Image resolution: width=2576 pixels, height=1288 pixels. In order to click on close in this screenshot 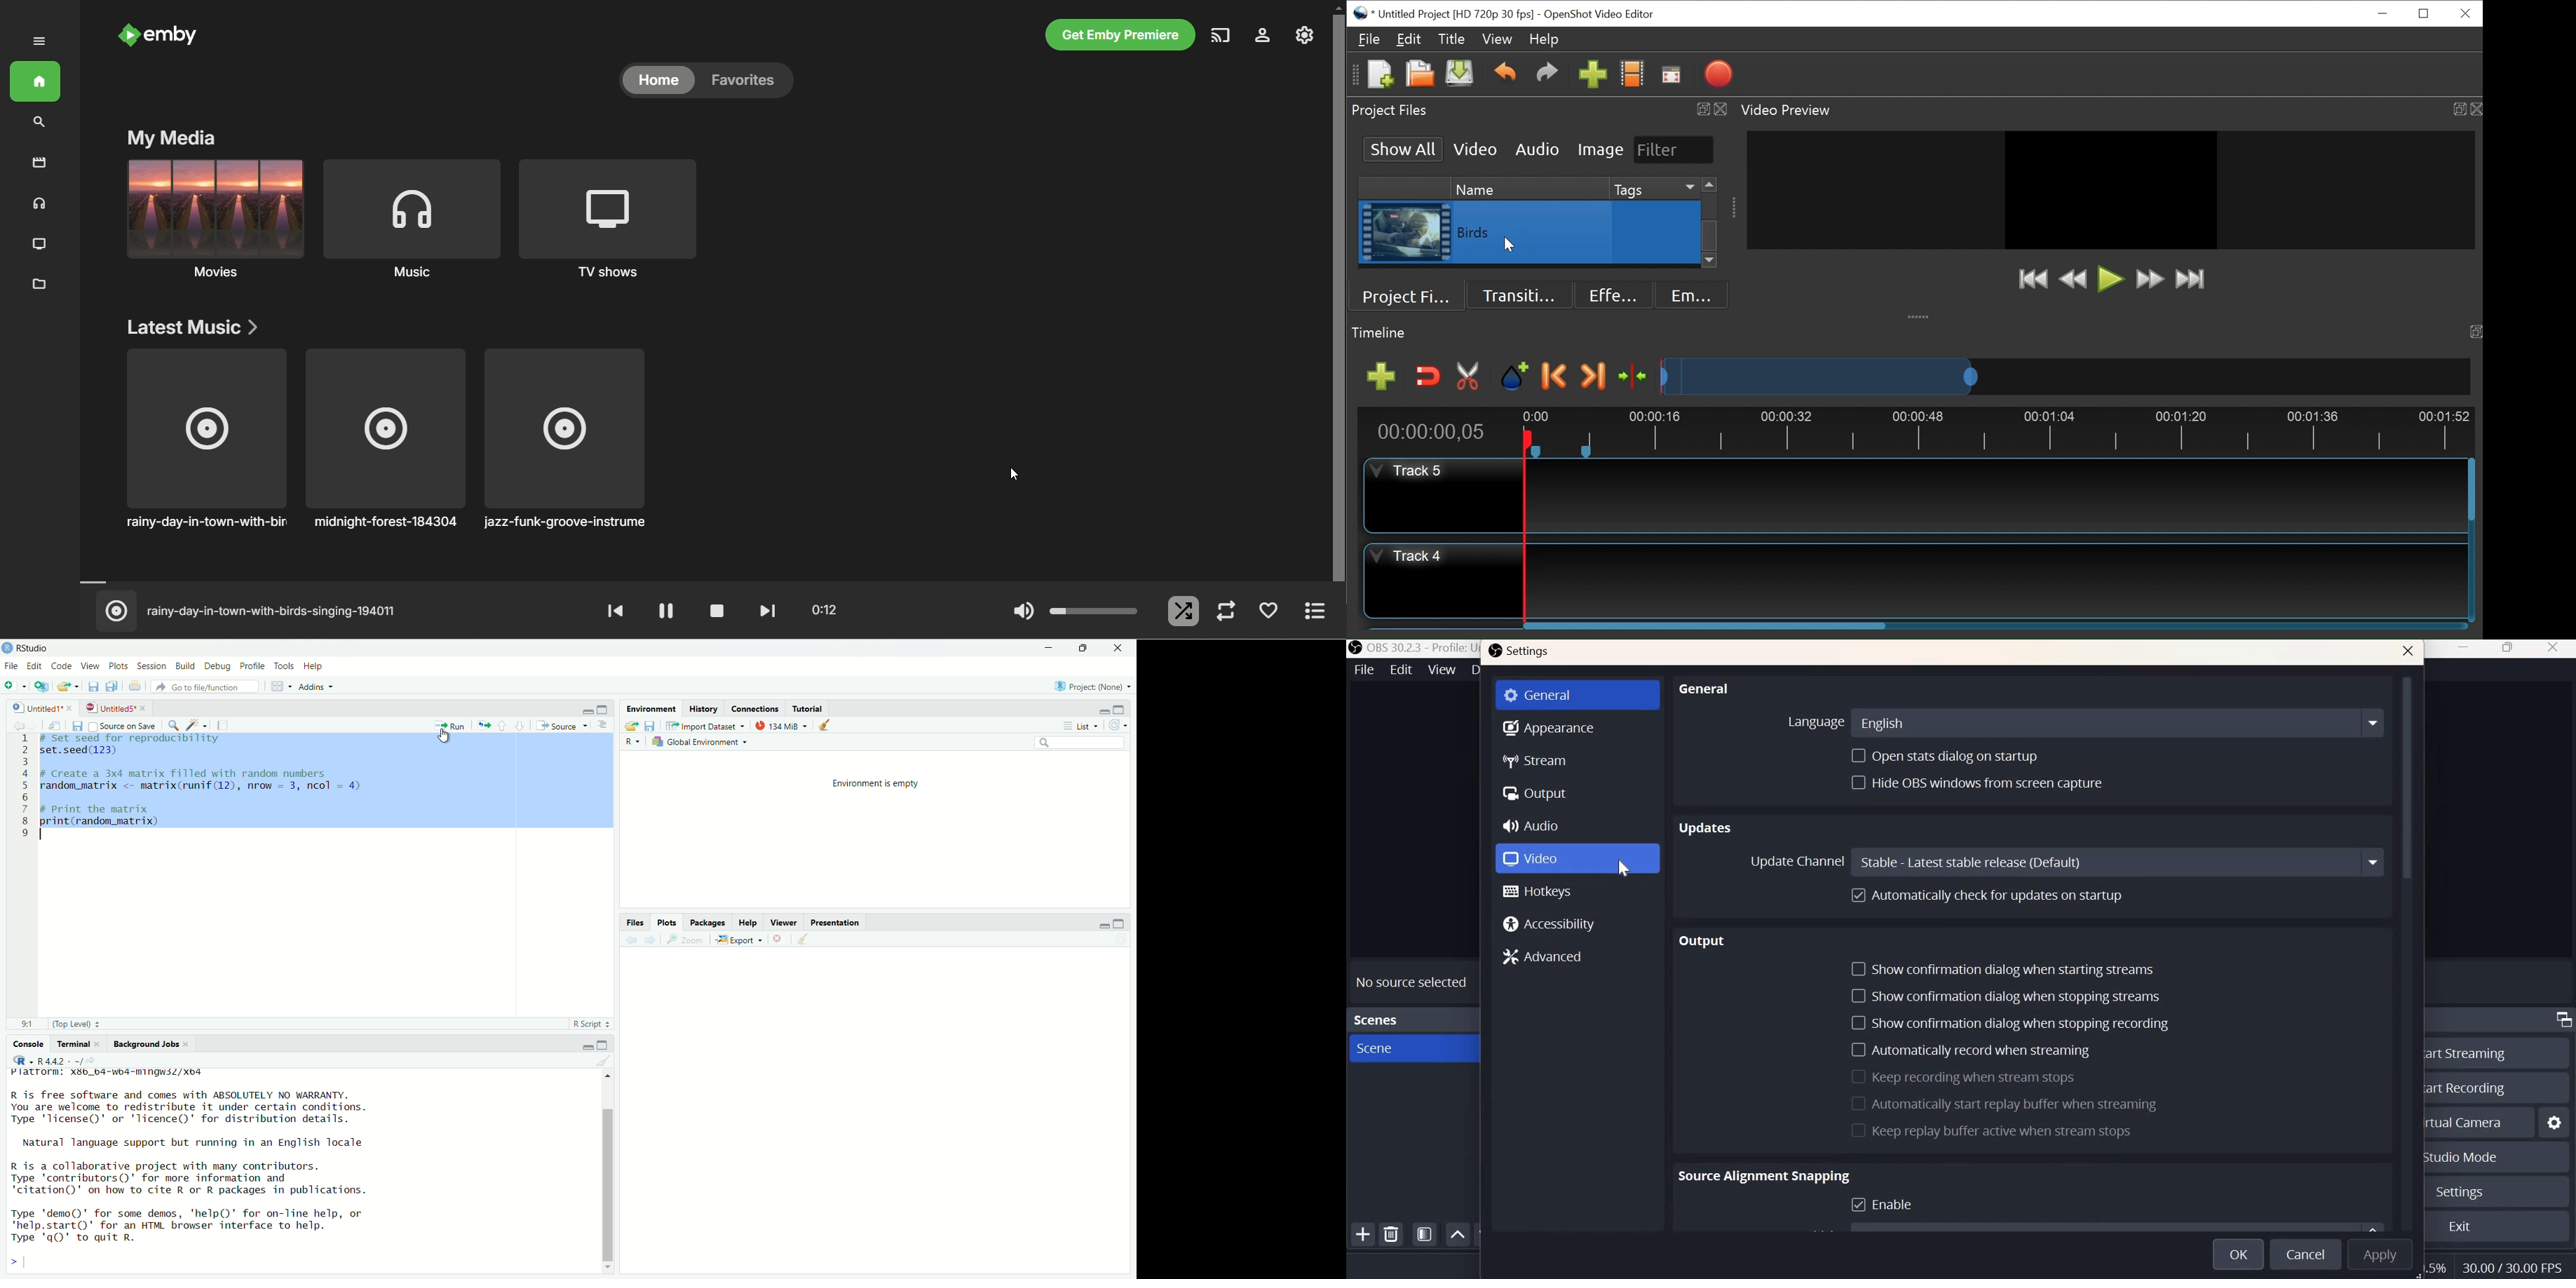, I will do `click(779, 939)`.